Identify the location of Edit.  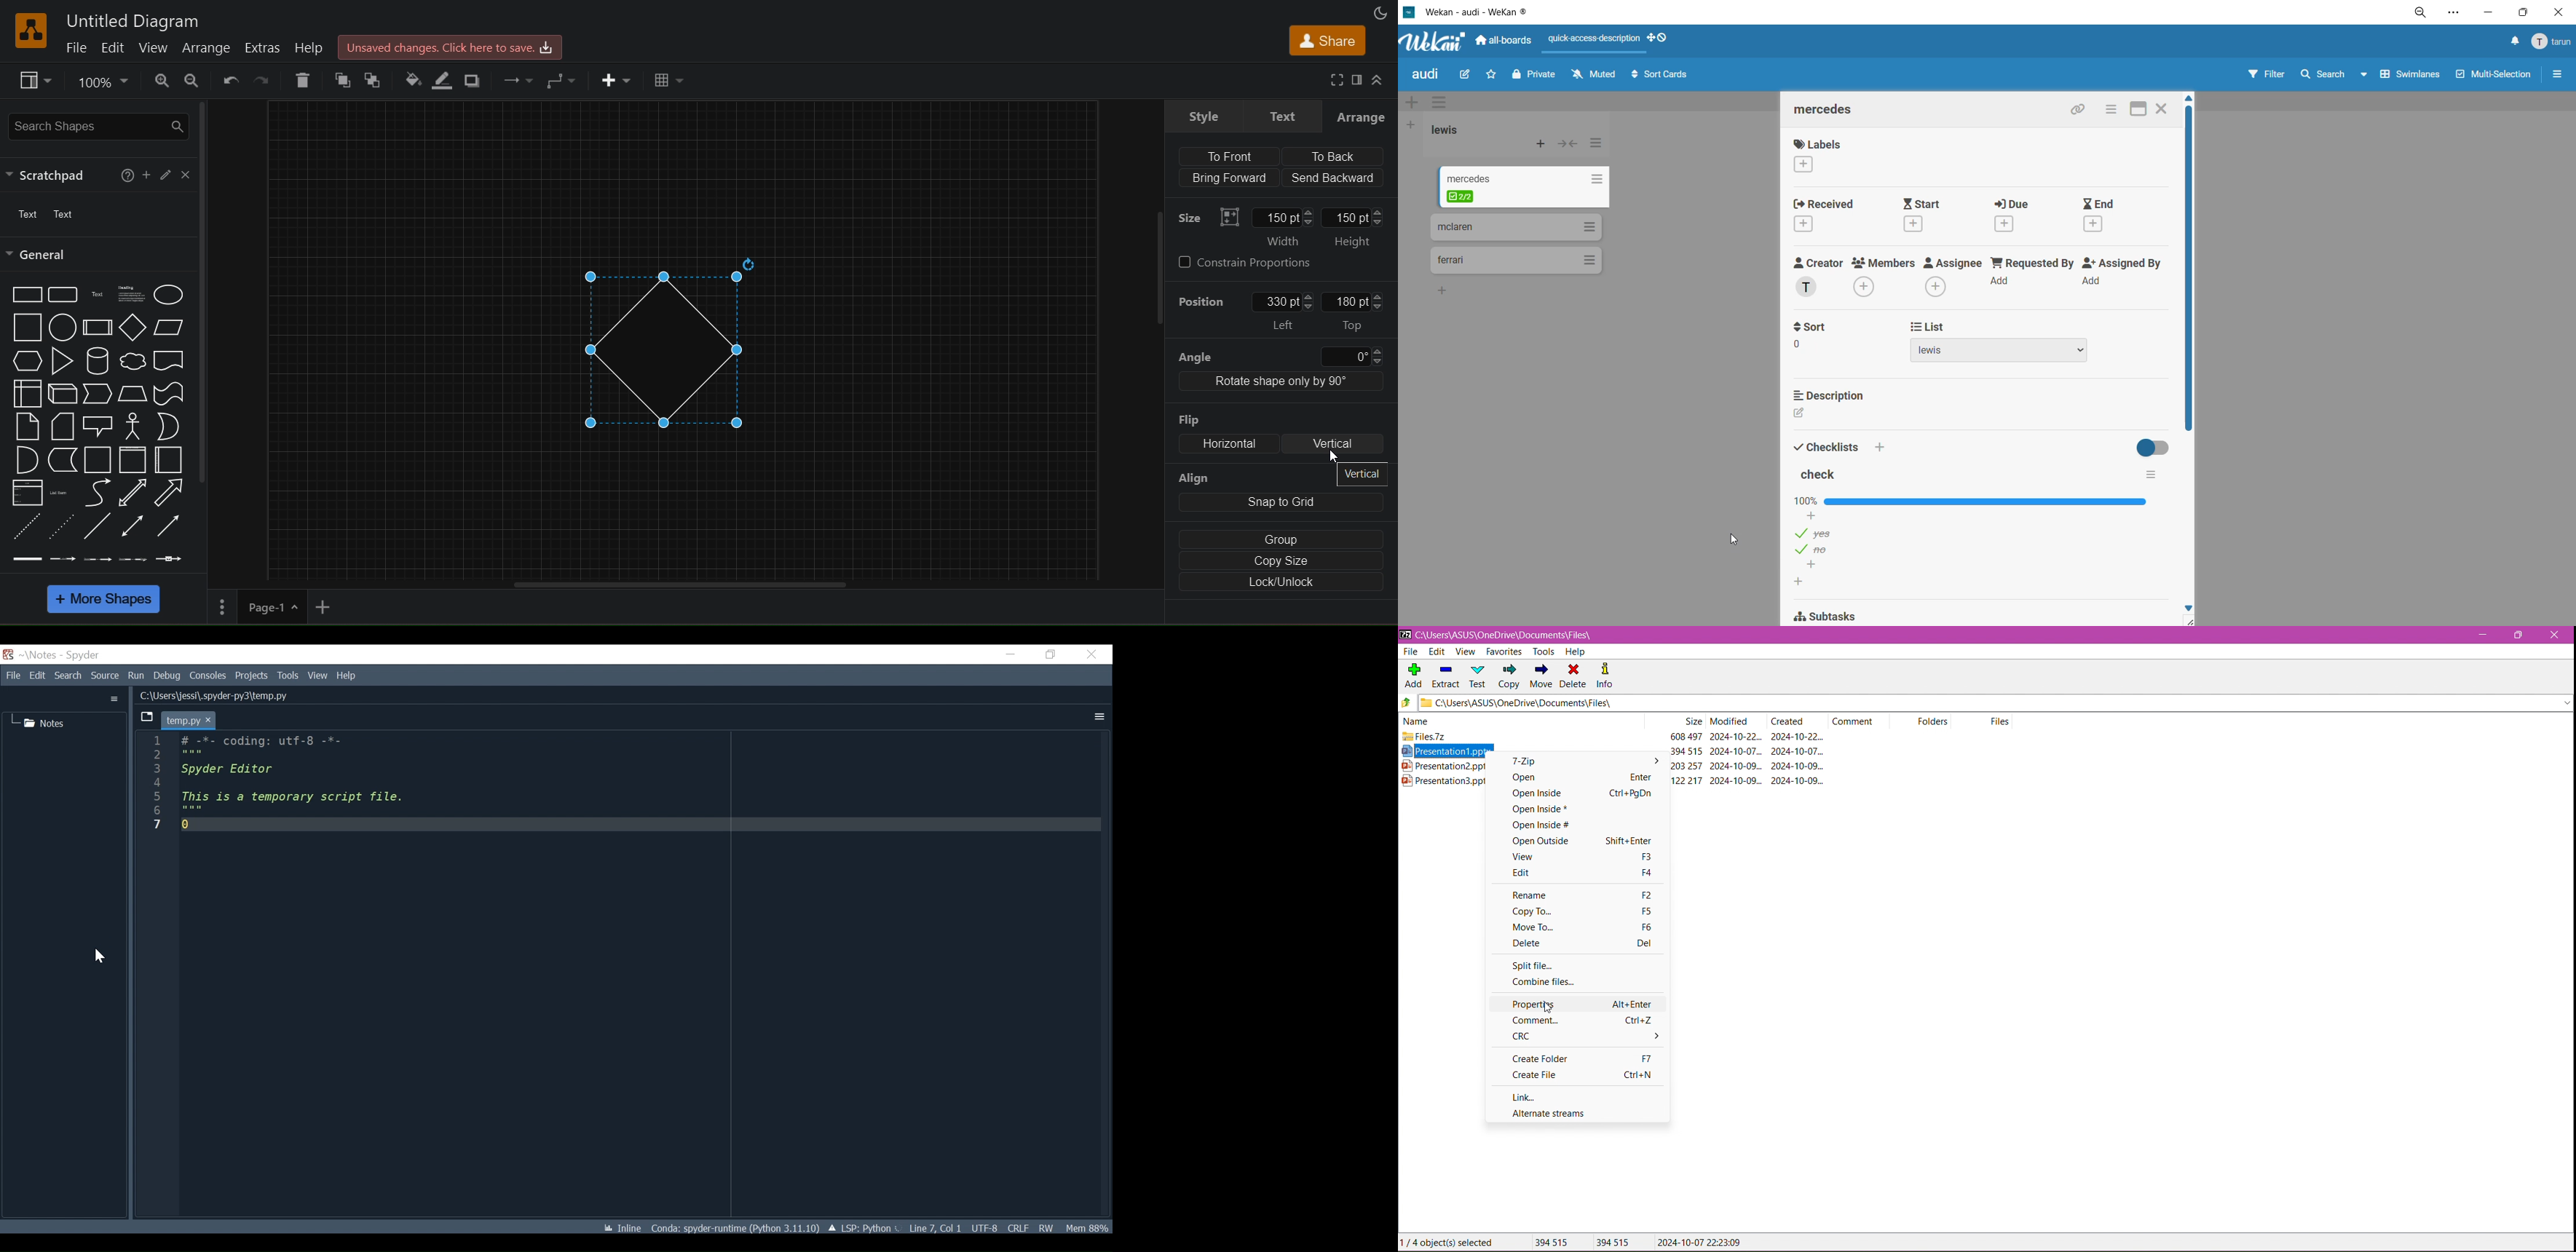
(1437, 652).